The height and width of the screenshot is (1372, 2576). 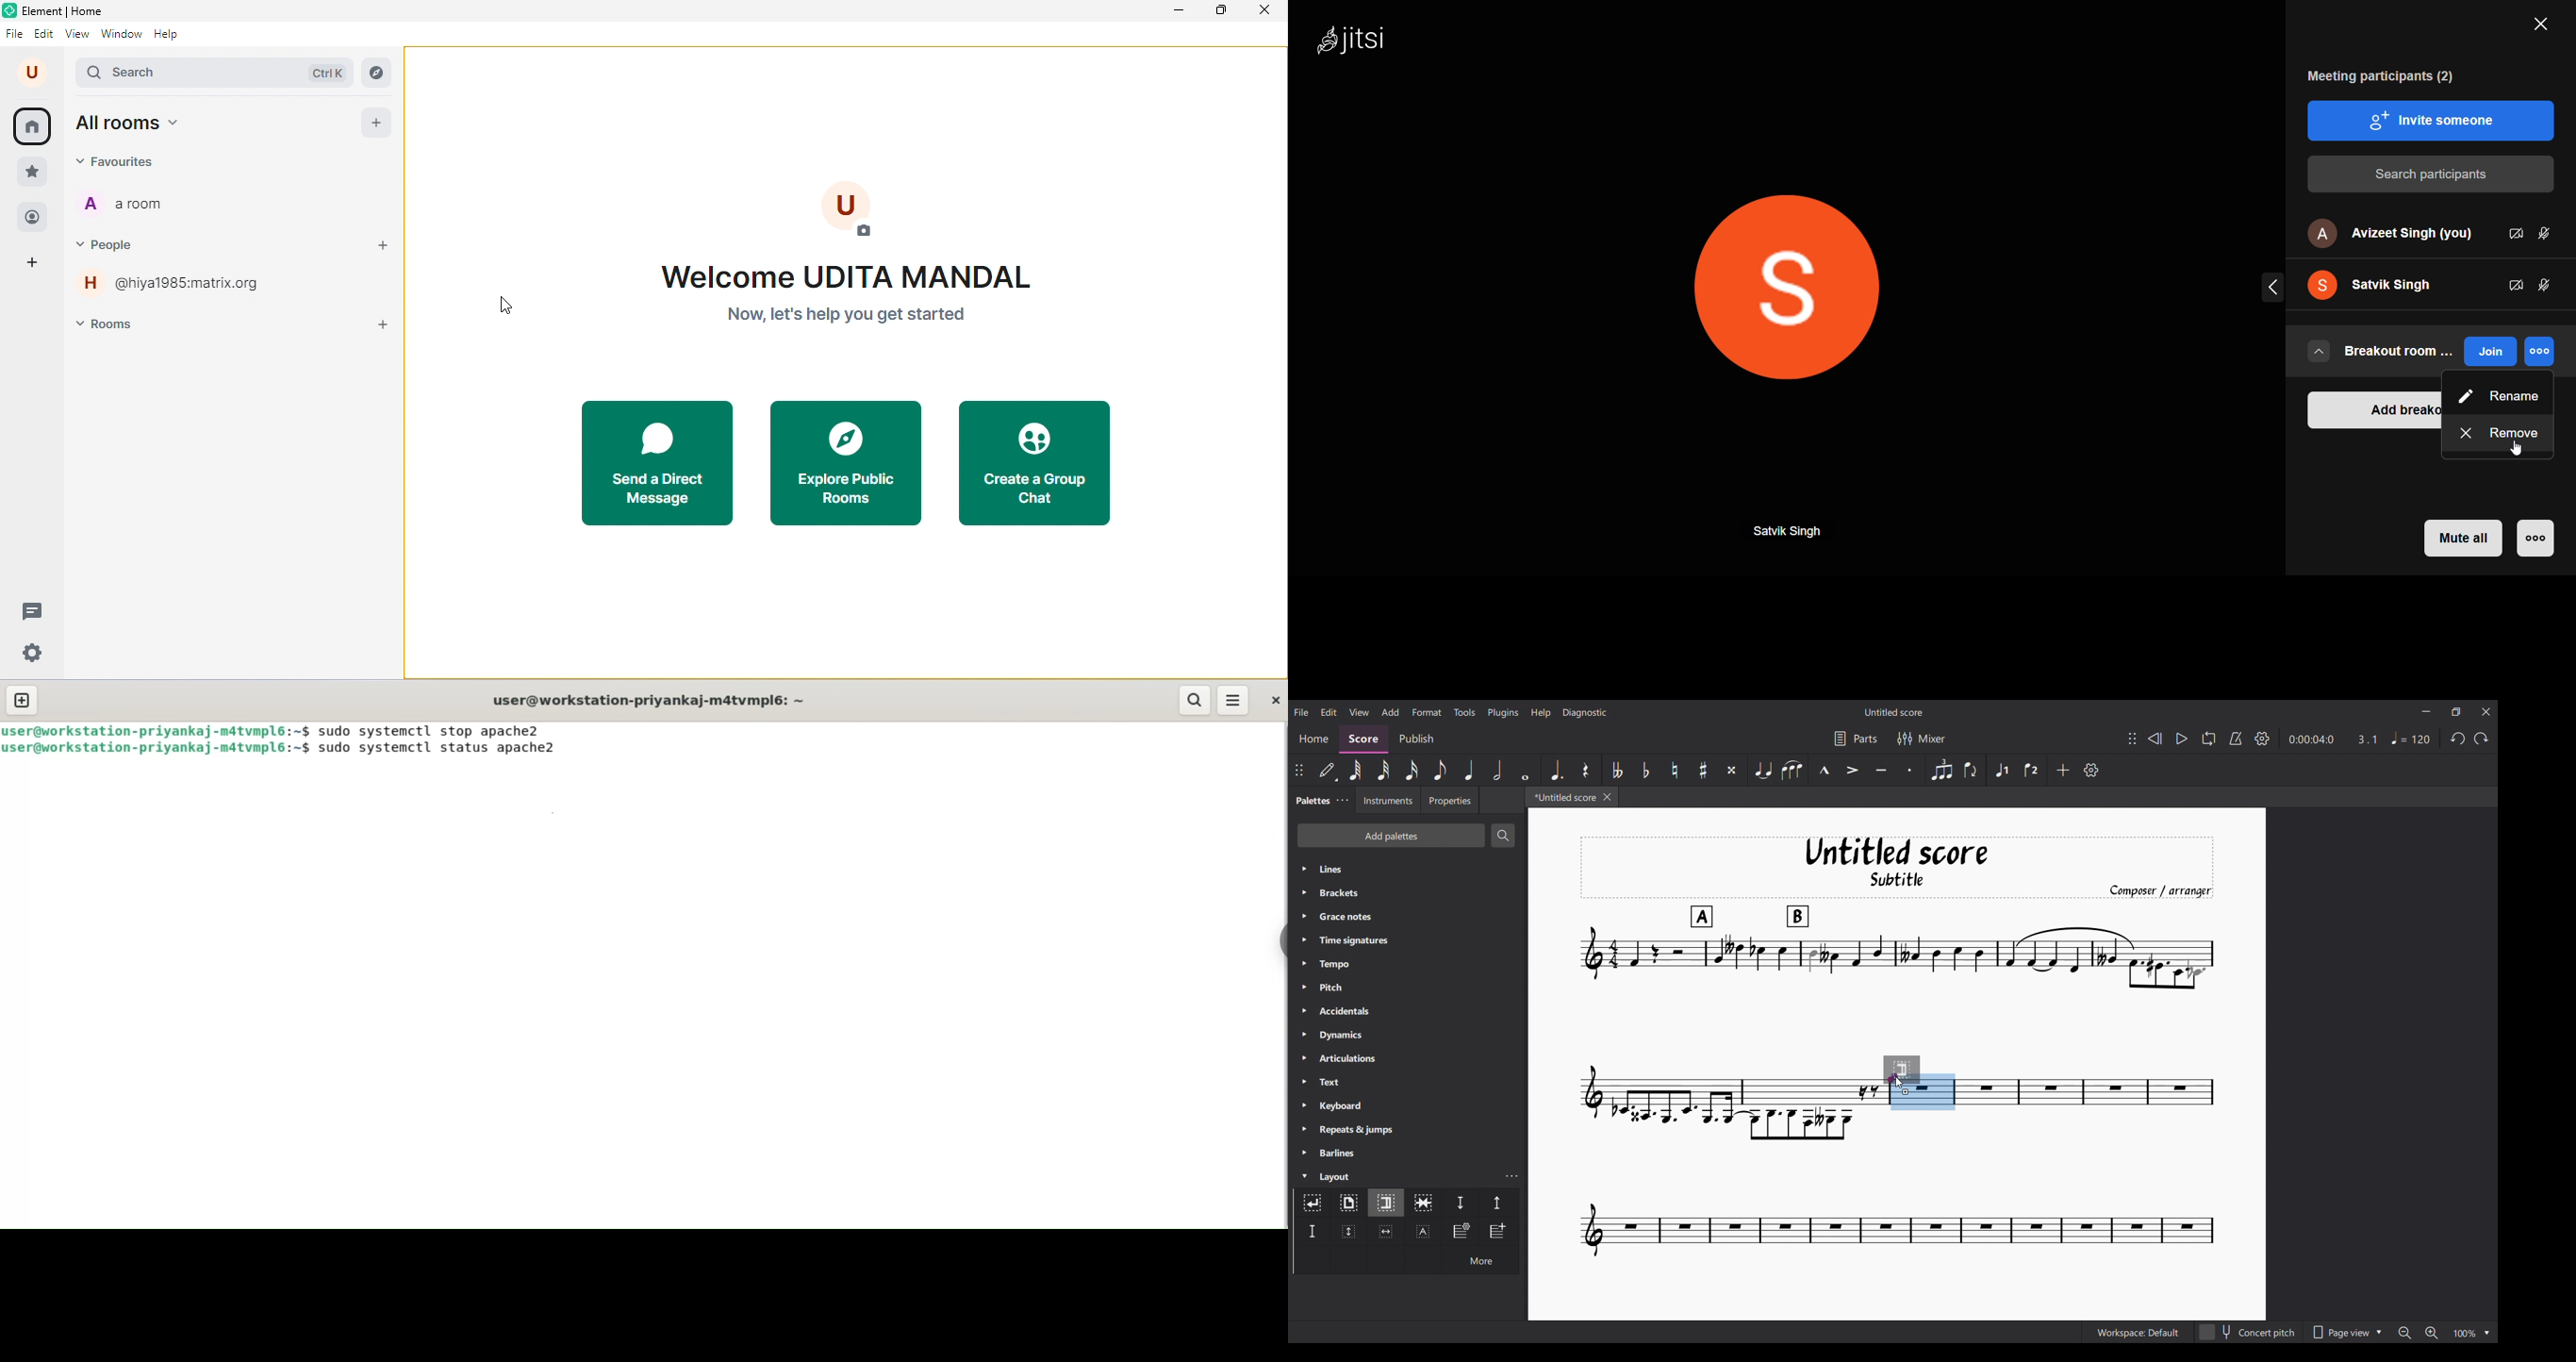 What do you see at coordinates (378, 122) in the screenshot?
I see `add` at bounding box center [378, 122].